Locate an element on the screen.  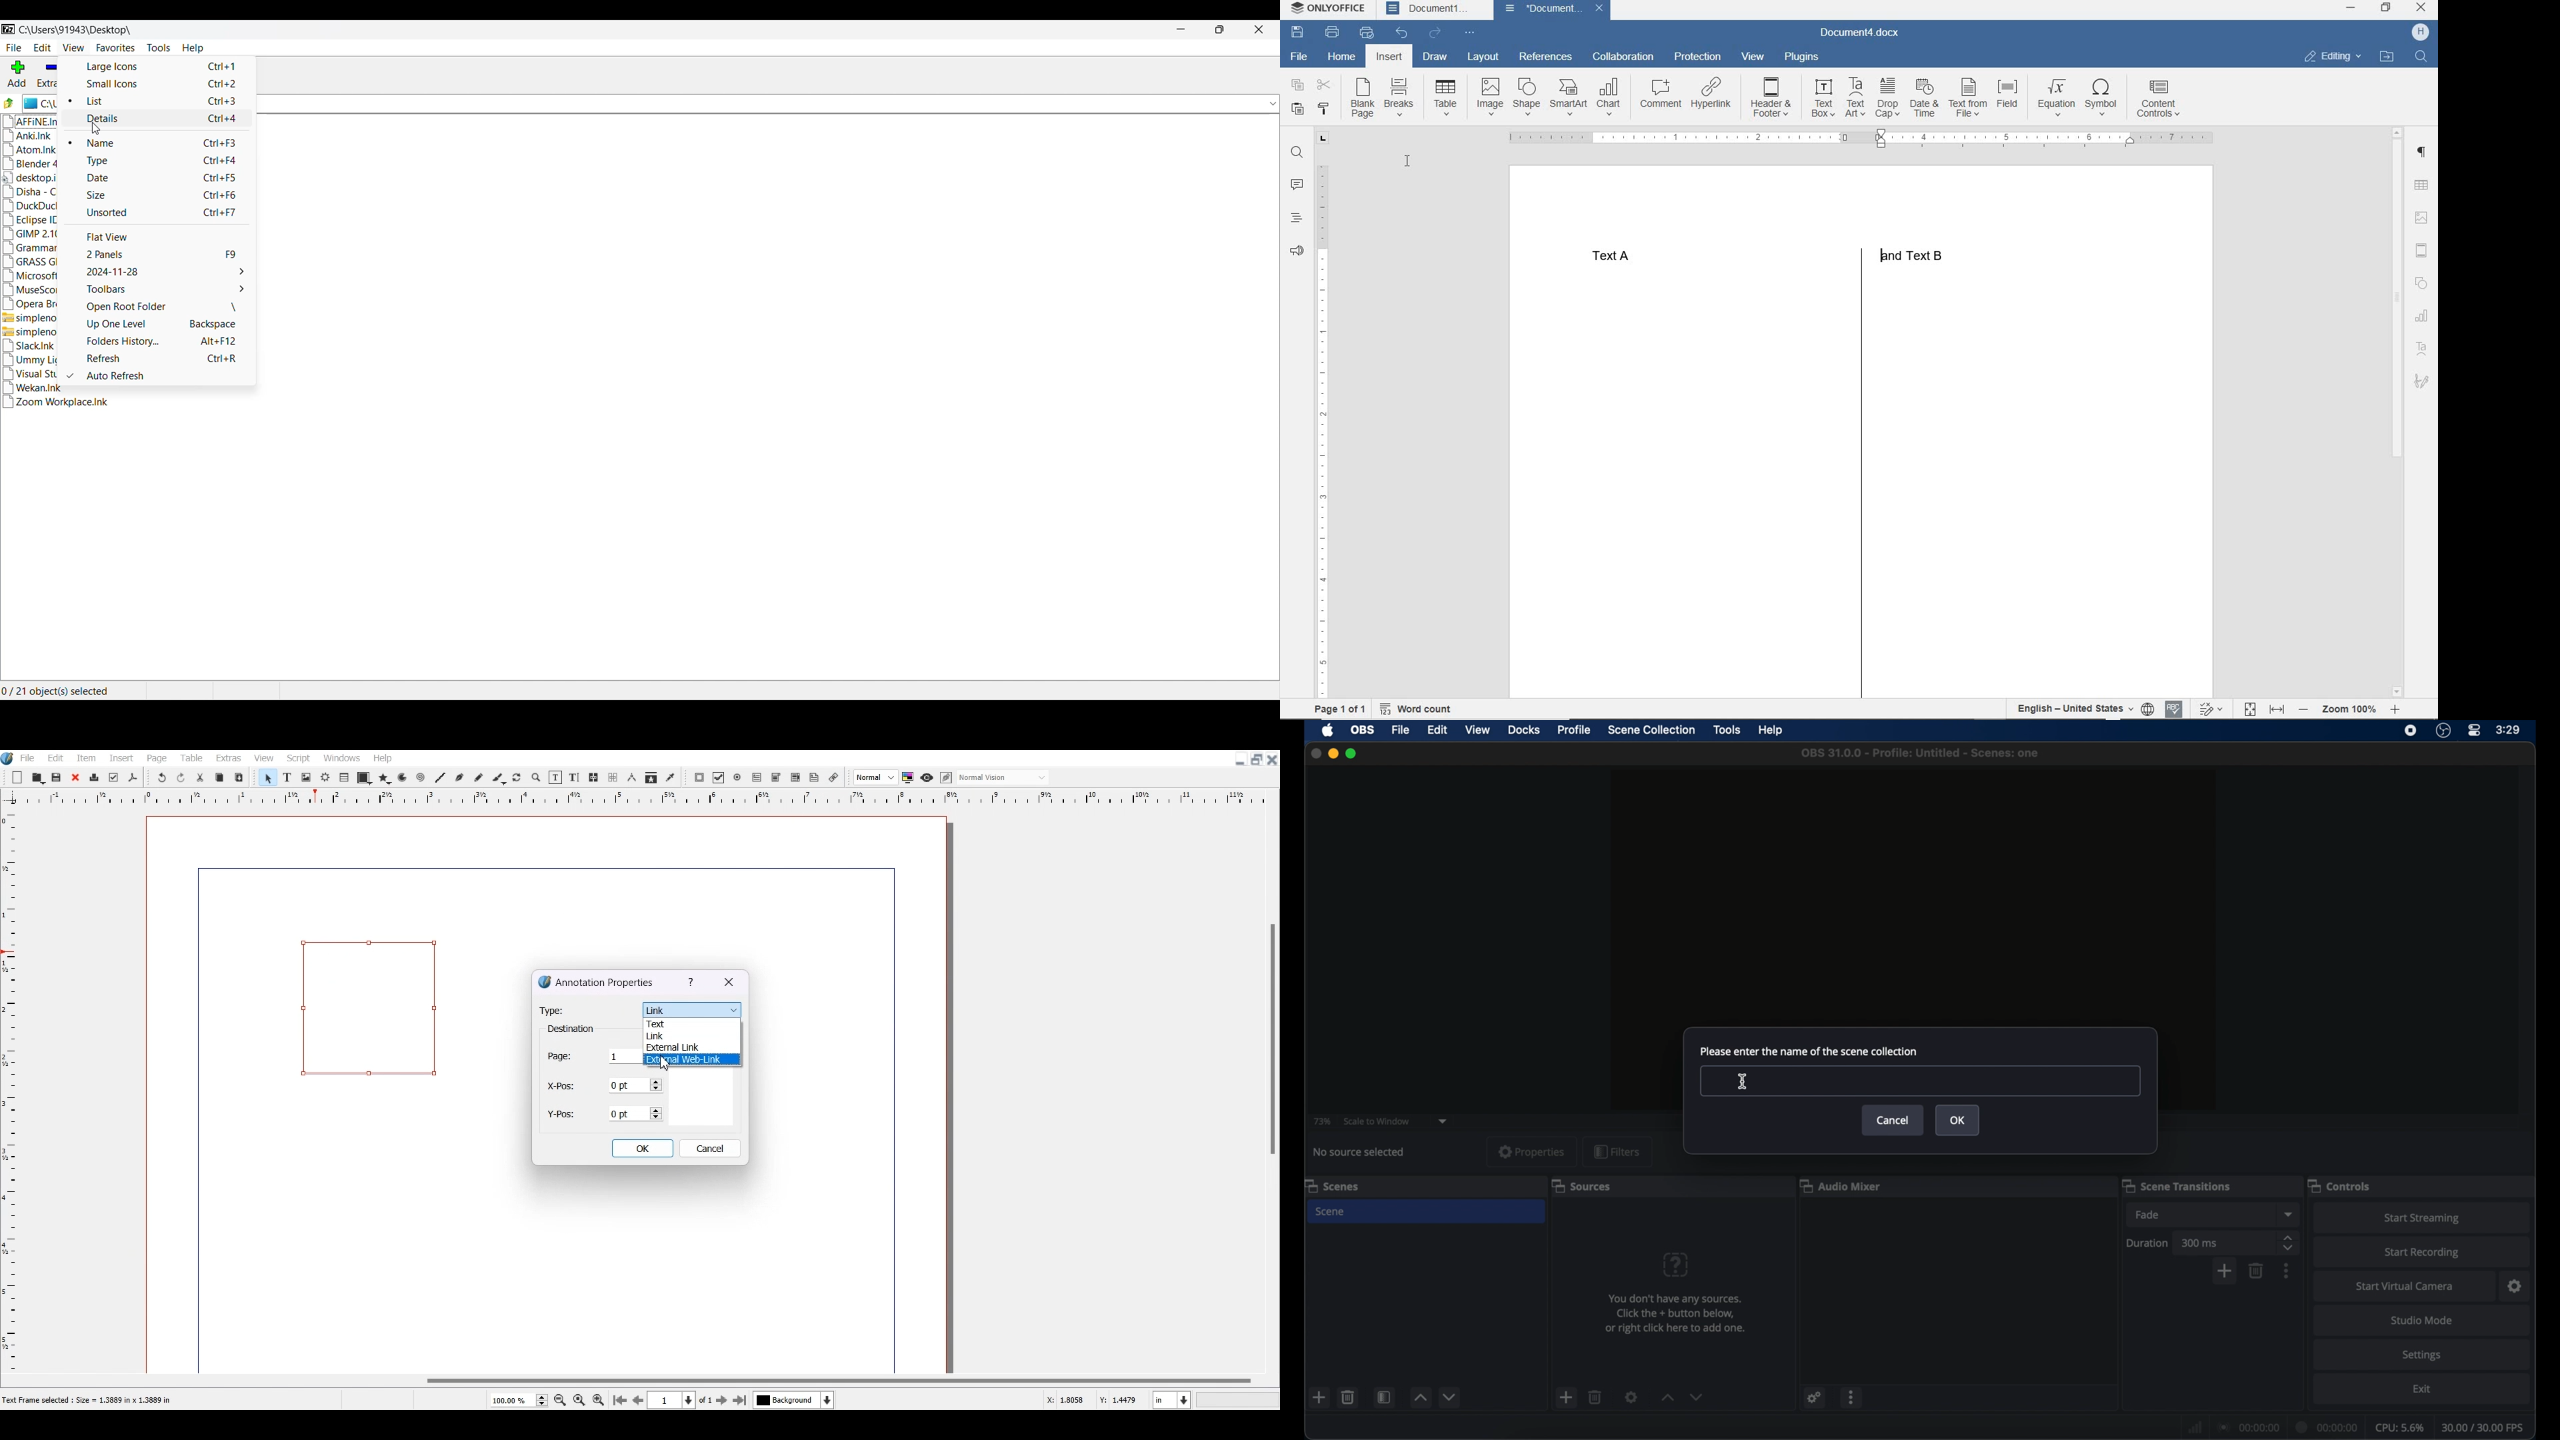
Logo is located at coordinates (8, 758).